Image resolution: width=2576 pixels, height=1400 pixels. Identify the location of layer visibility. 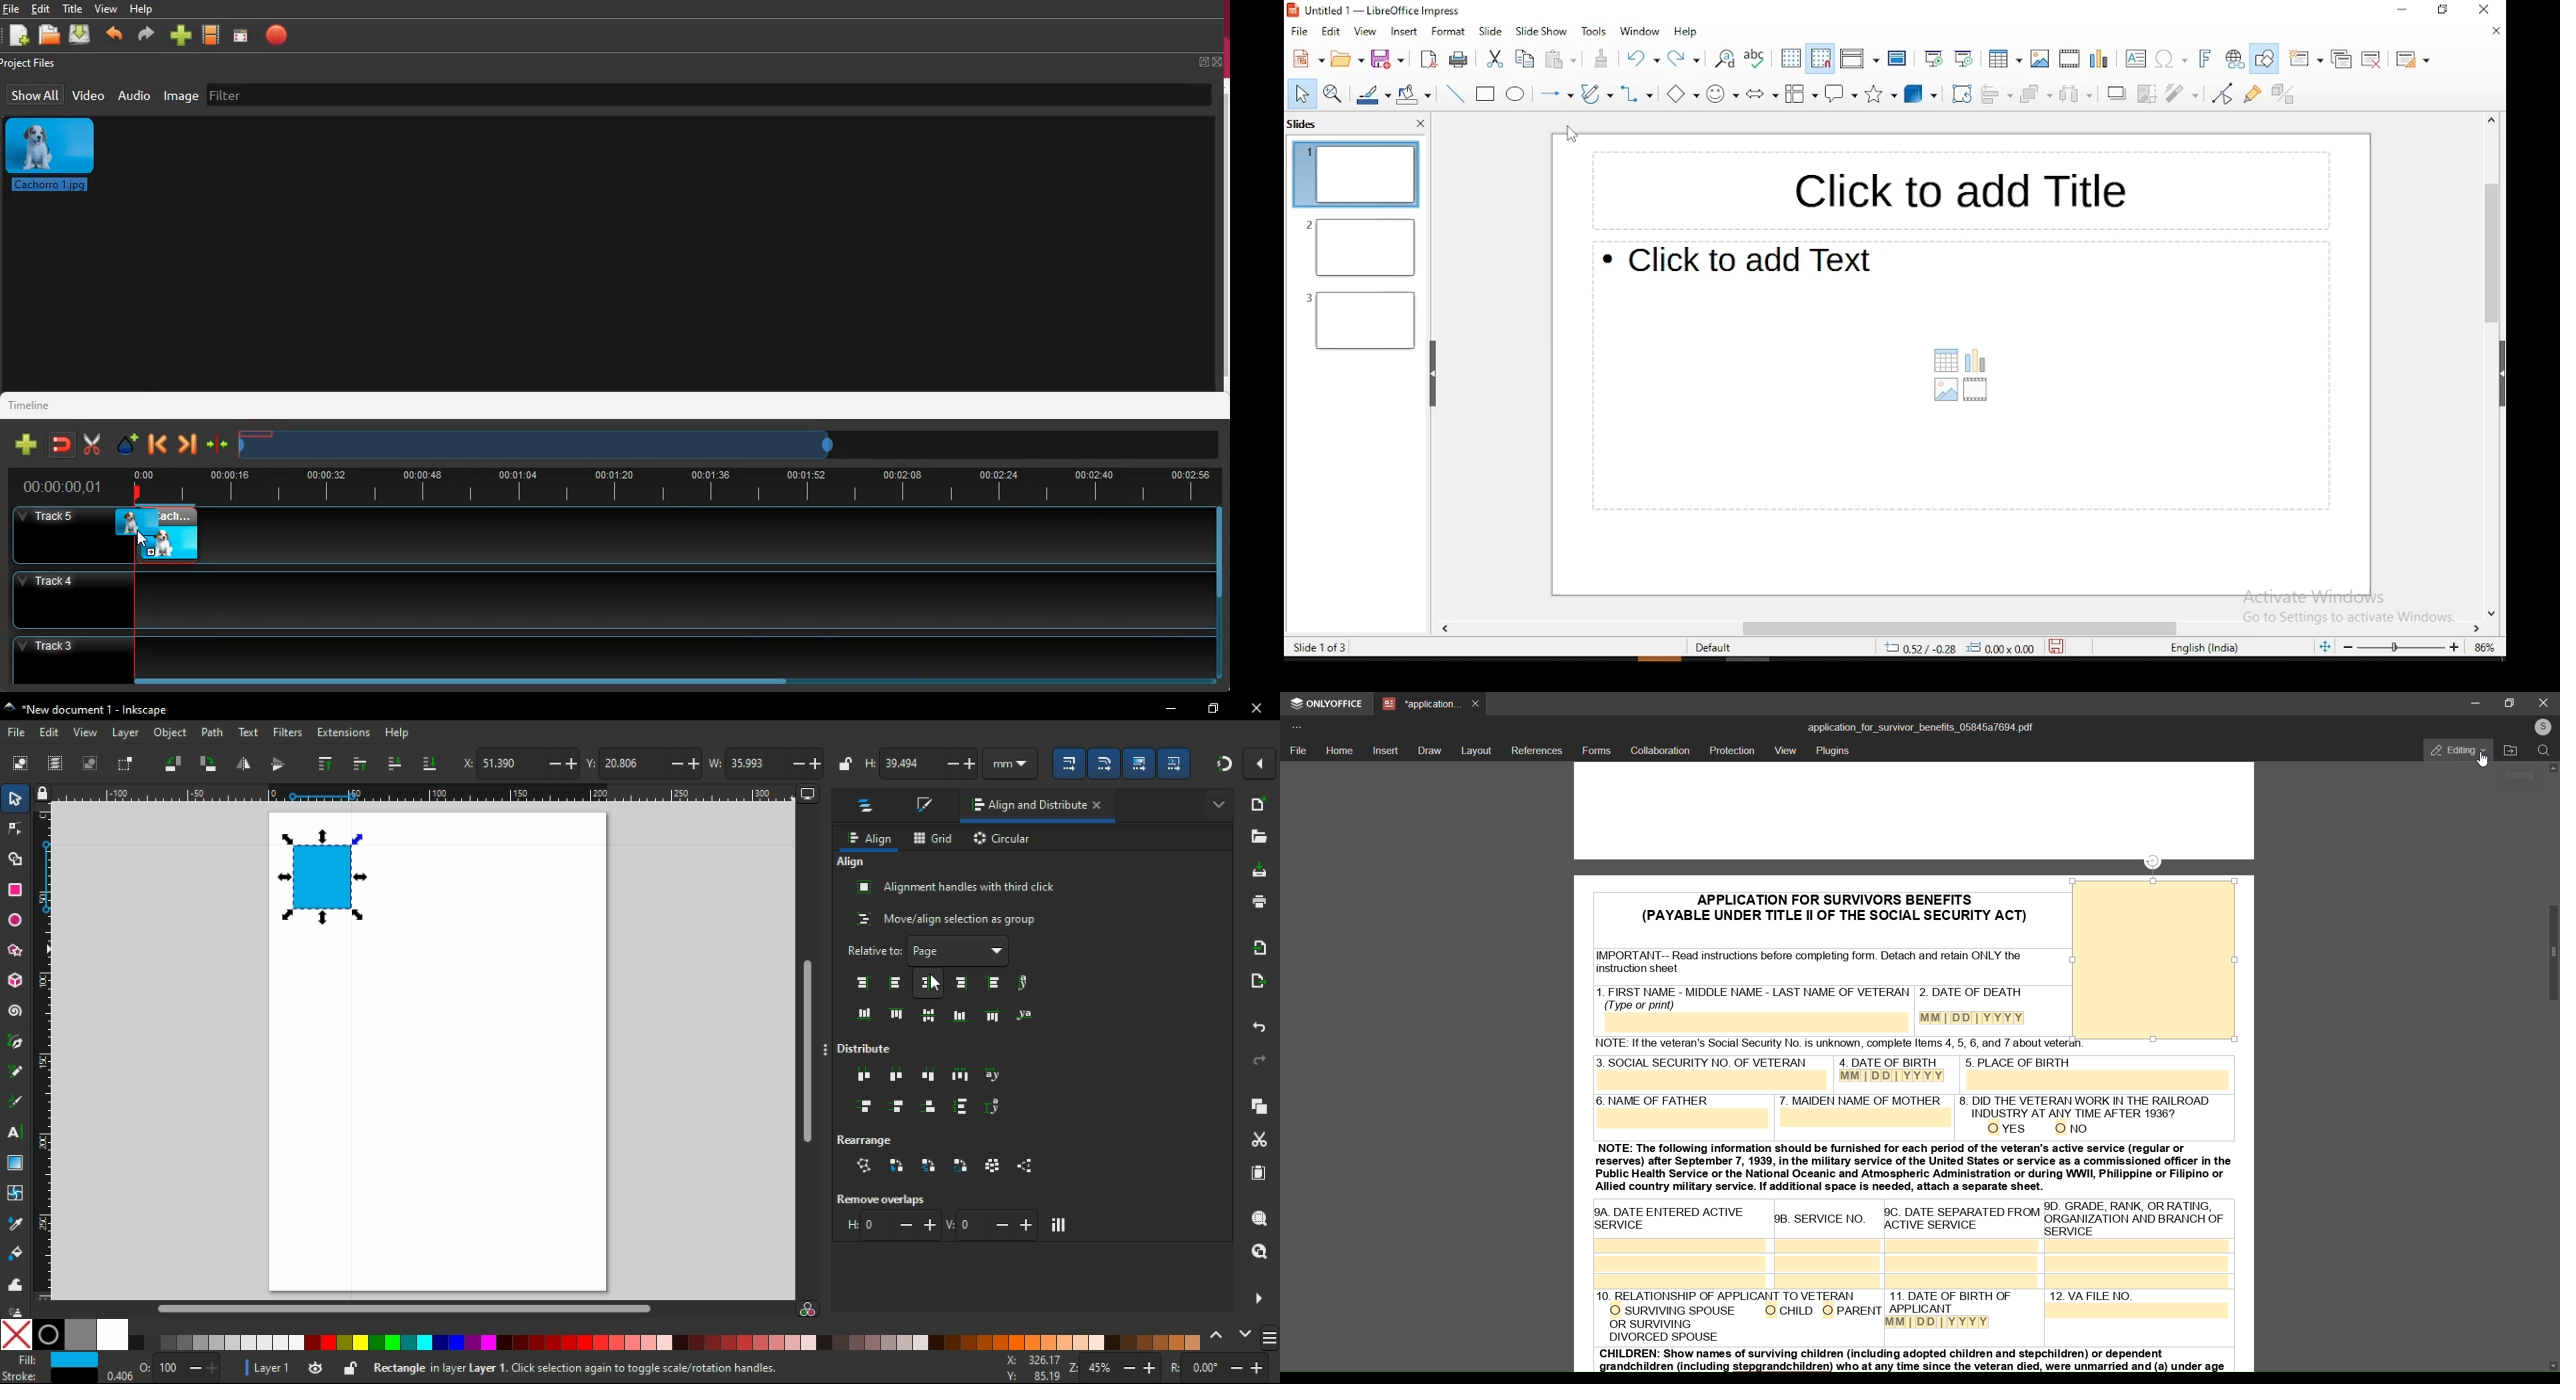
(314, 1366).